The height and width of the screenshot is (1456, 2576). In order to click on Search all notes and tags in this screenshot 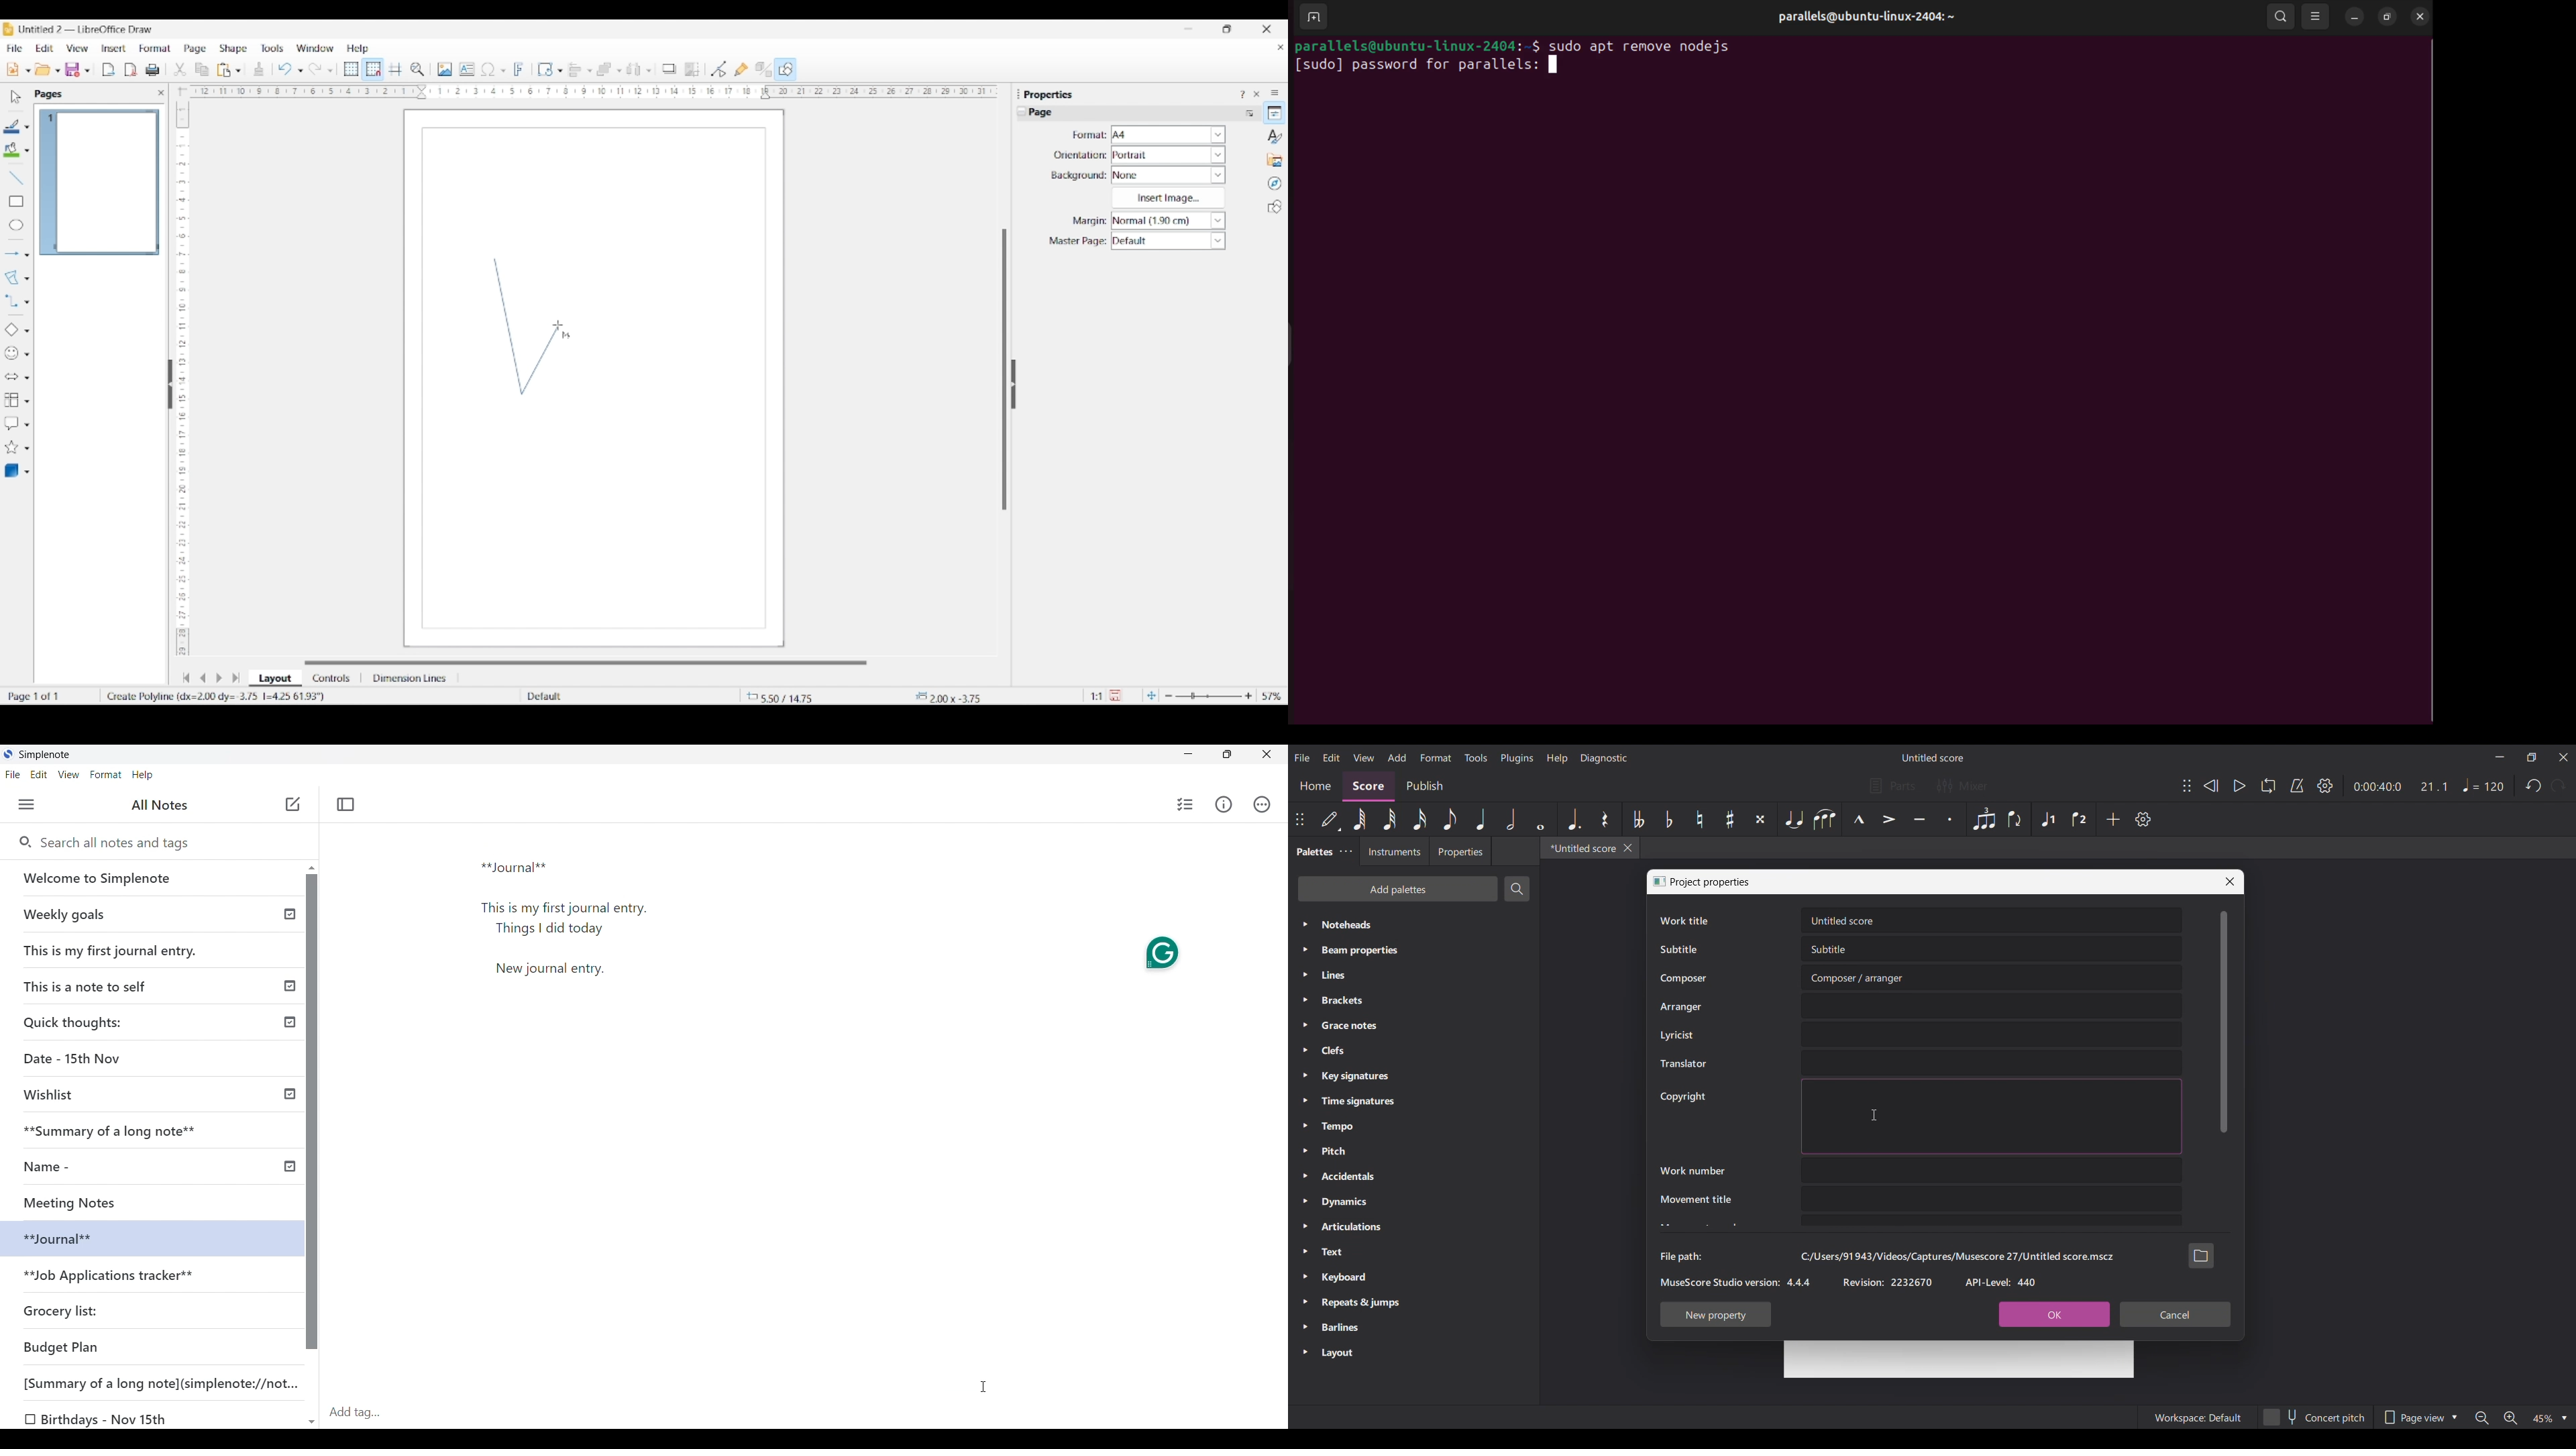, I will do `click(167, 843)`.